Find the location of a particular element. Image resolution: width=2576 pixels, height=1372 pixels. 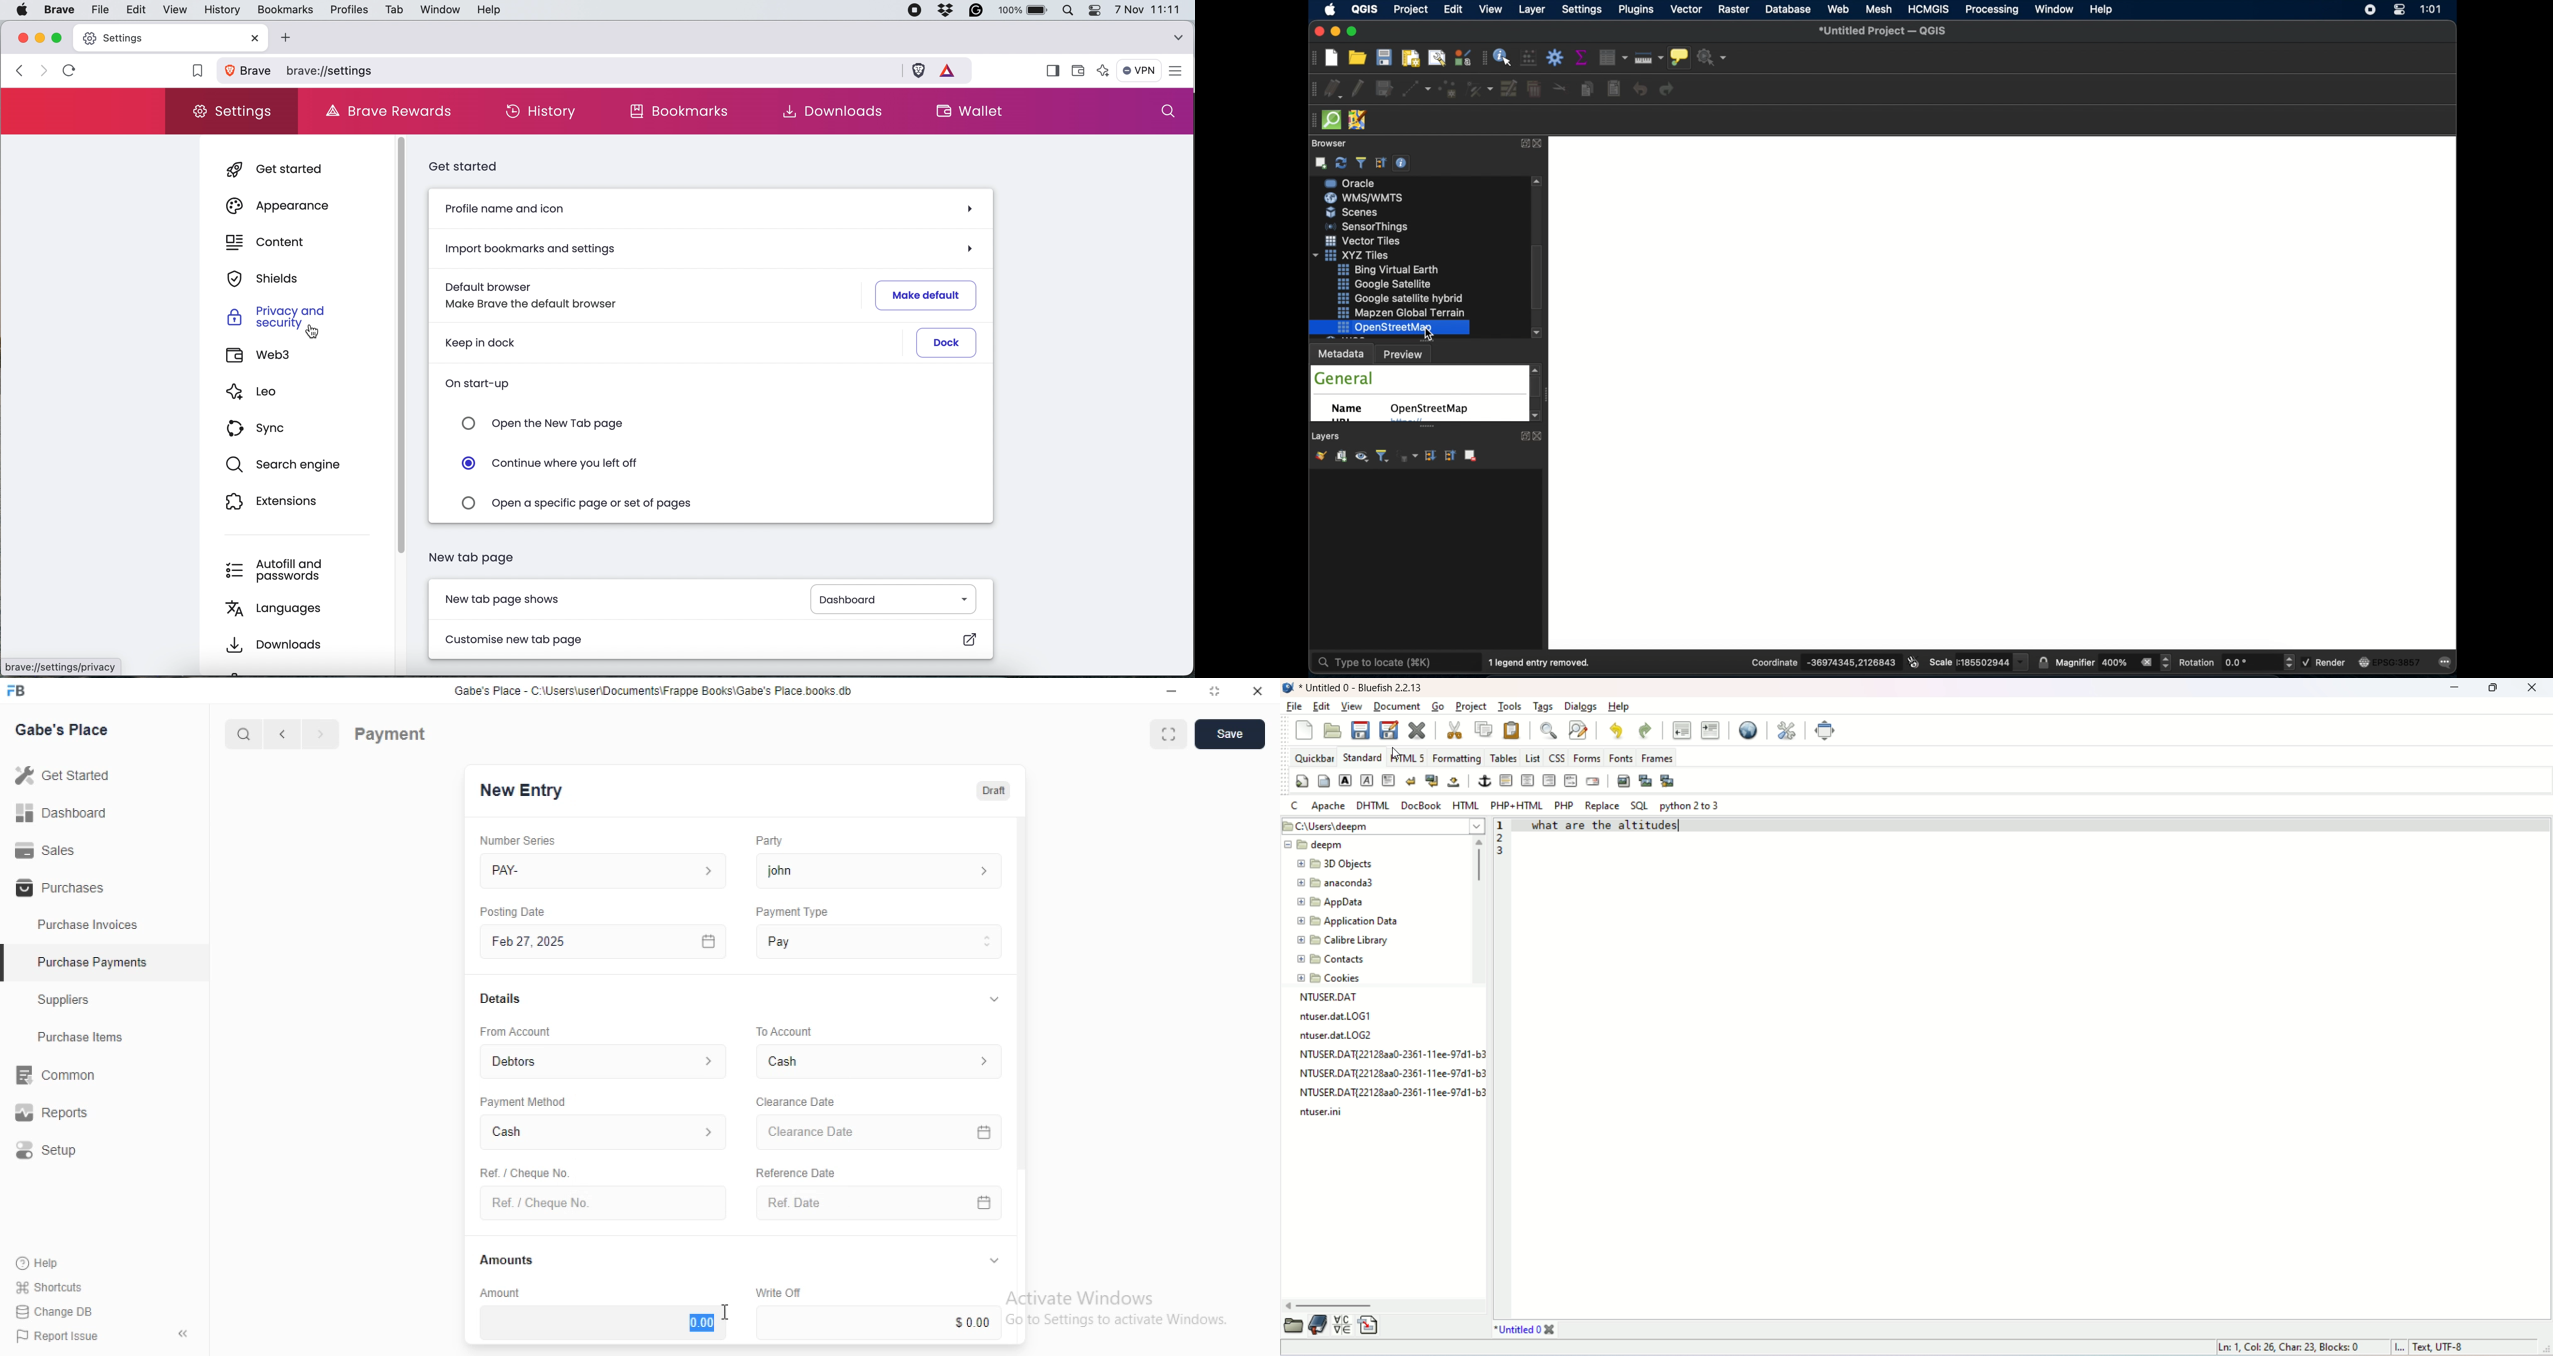

logo is located at coordinates (22, 691).